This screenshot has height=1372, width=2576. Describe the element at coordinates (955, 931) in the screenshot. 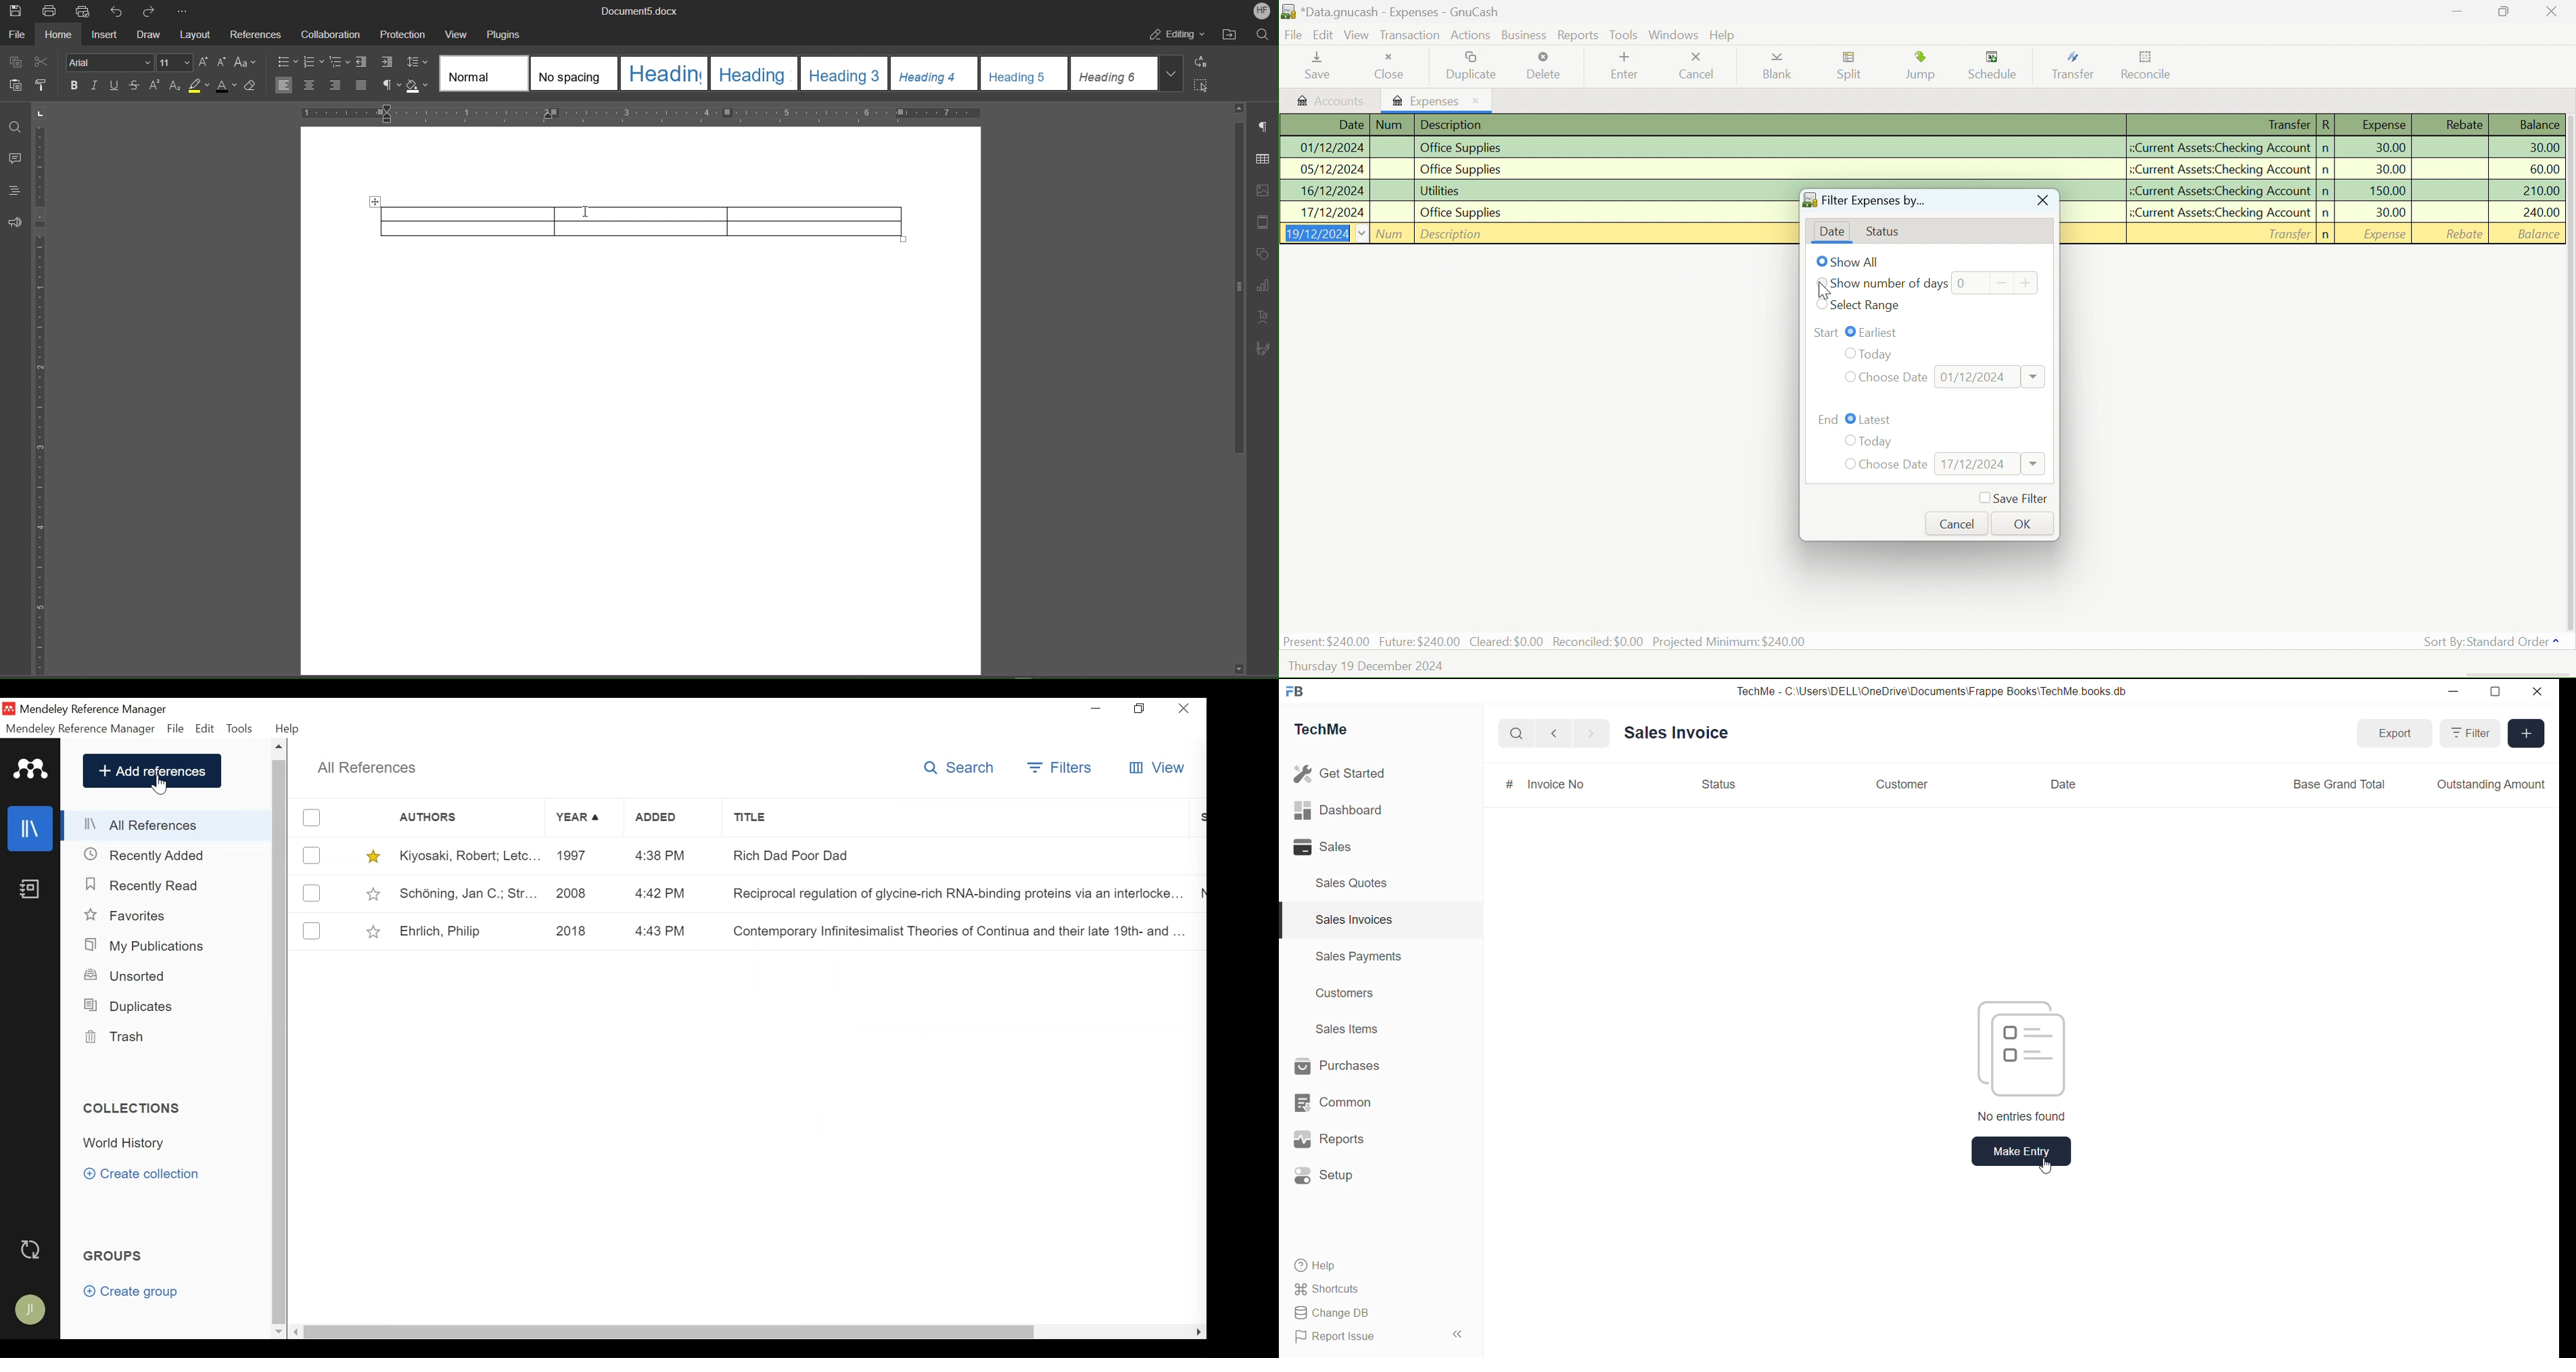

I see `Contemporary Infinitesimalist theories of continua and their late 19th and...` at that location.